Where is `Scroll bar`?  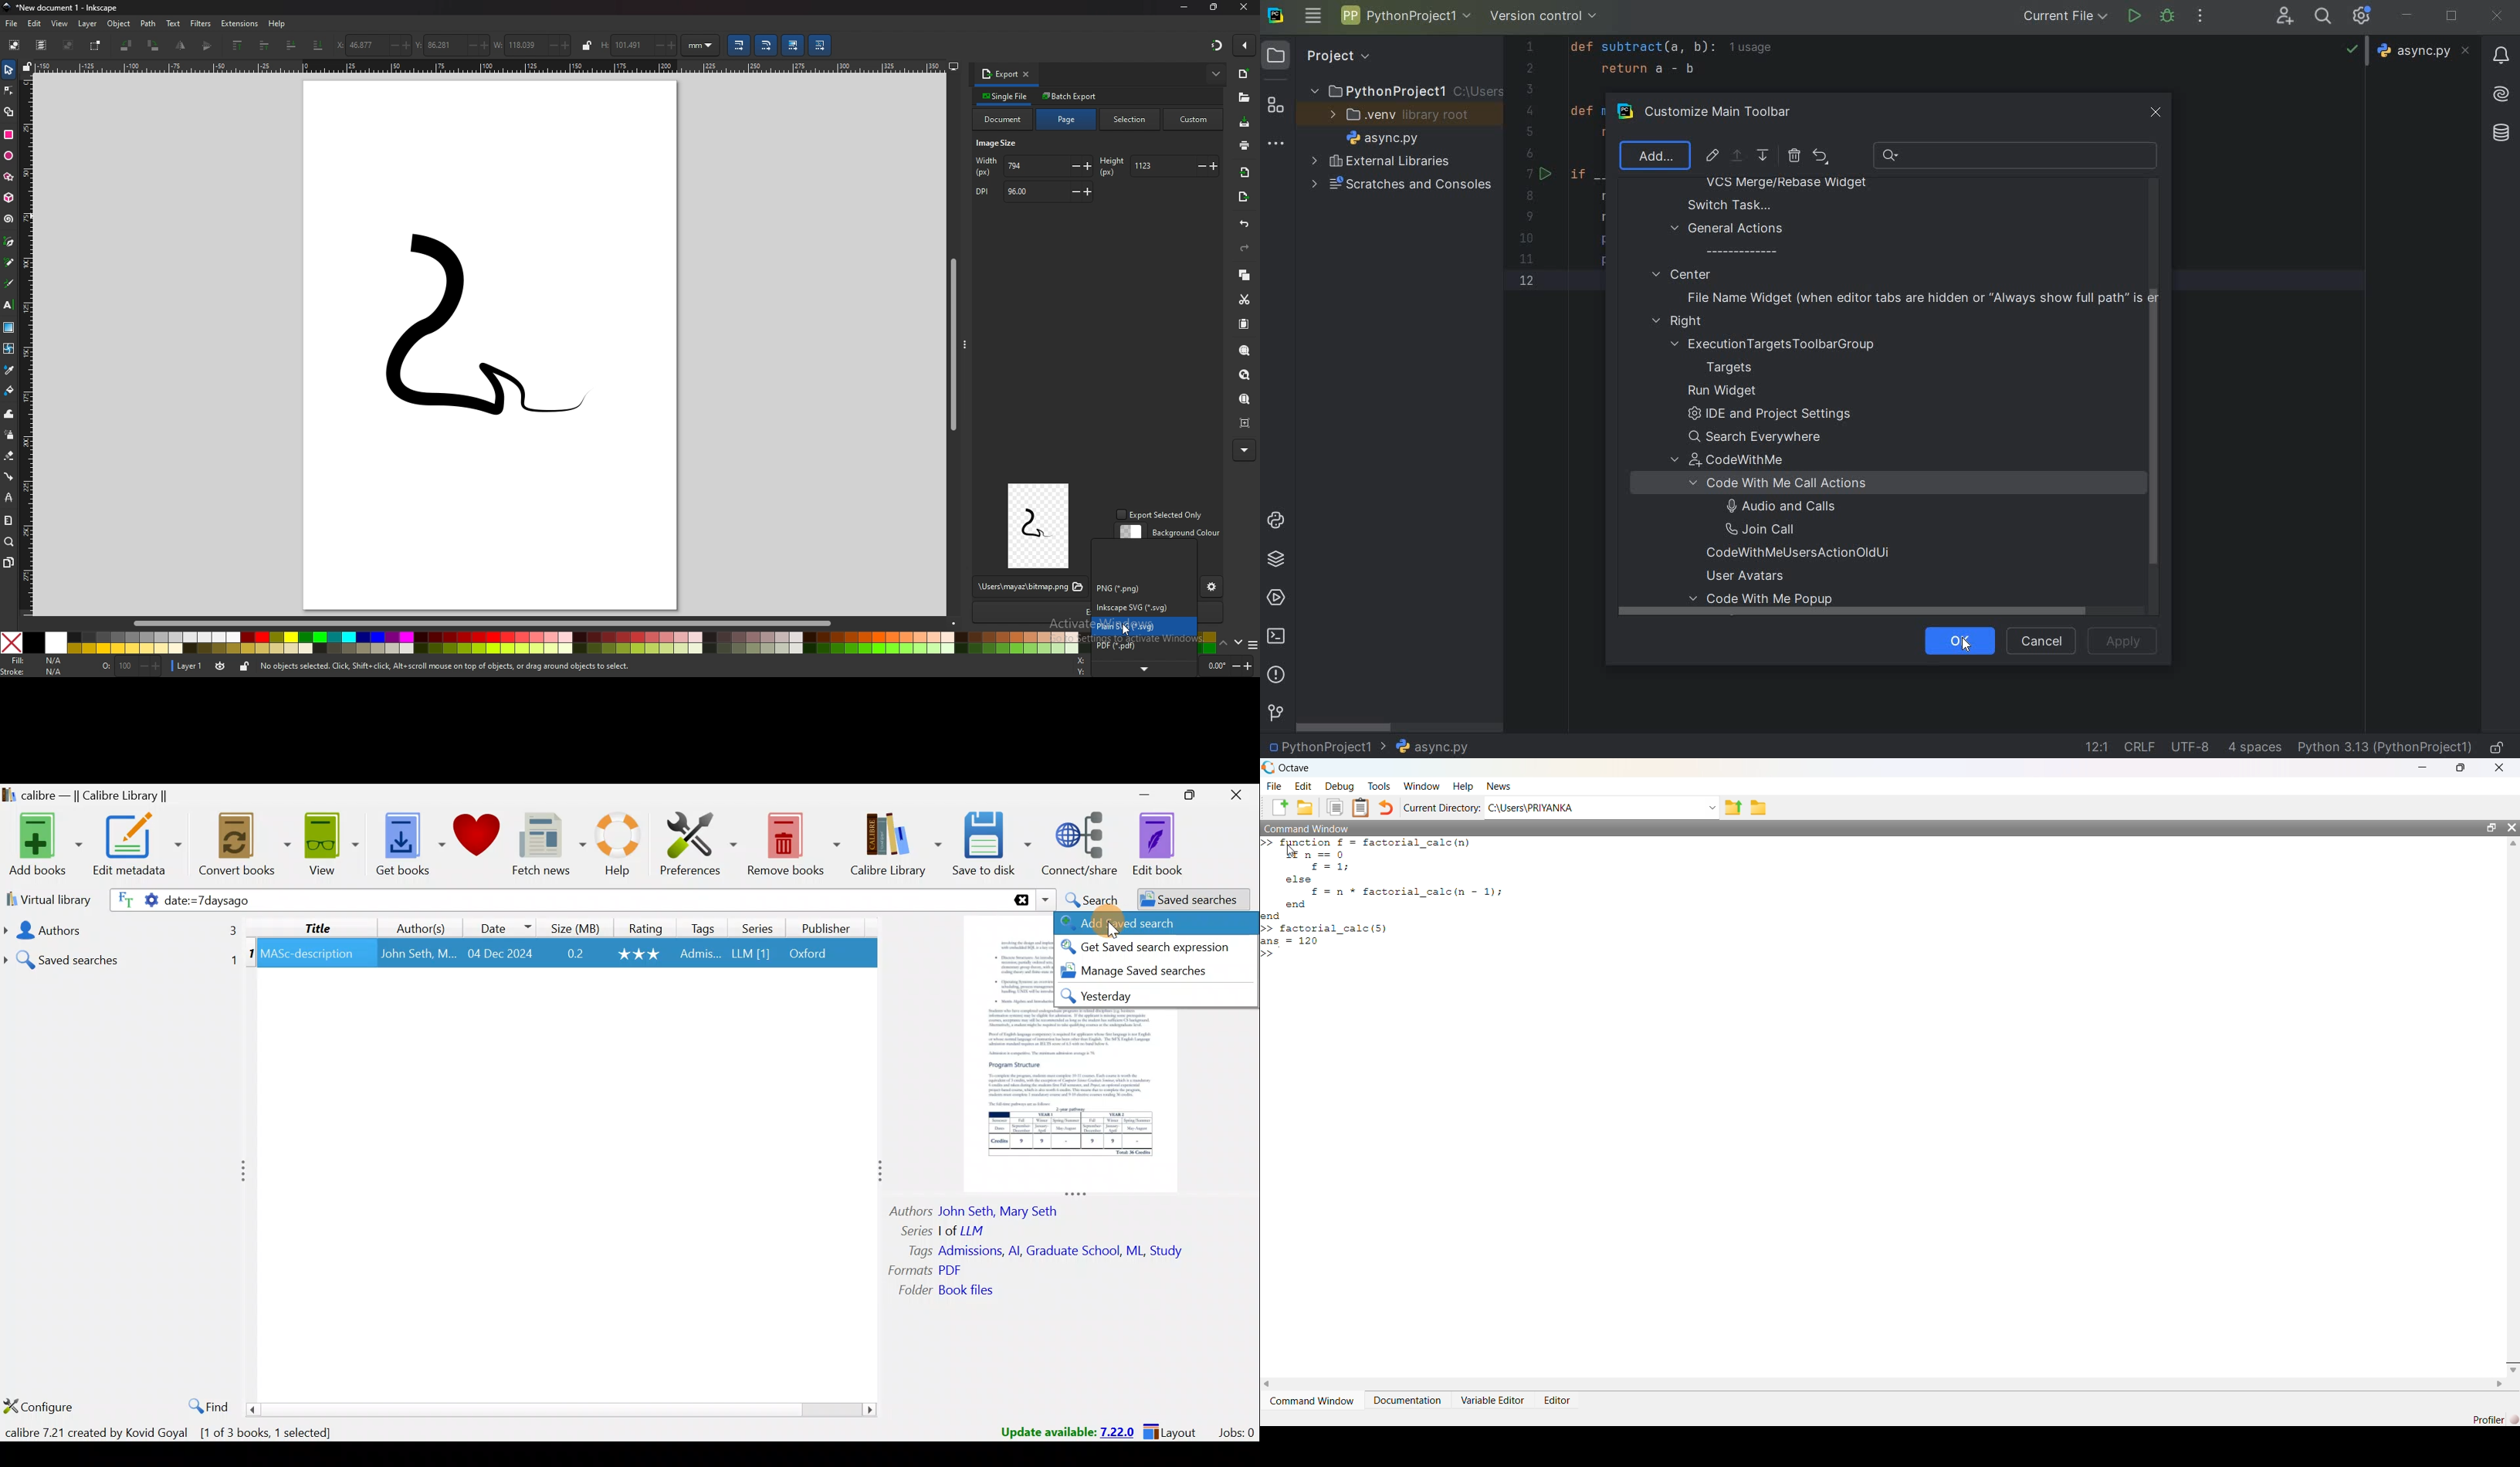 Scroll bar is located at coordinates (563, 1409).